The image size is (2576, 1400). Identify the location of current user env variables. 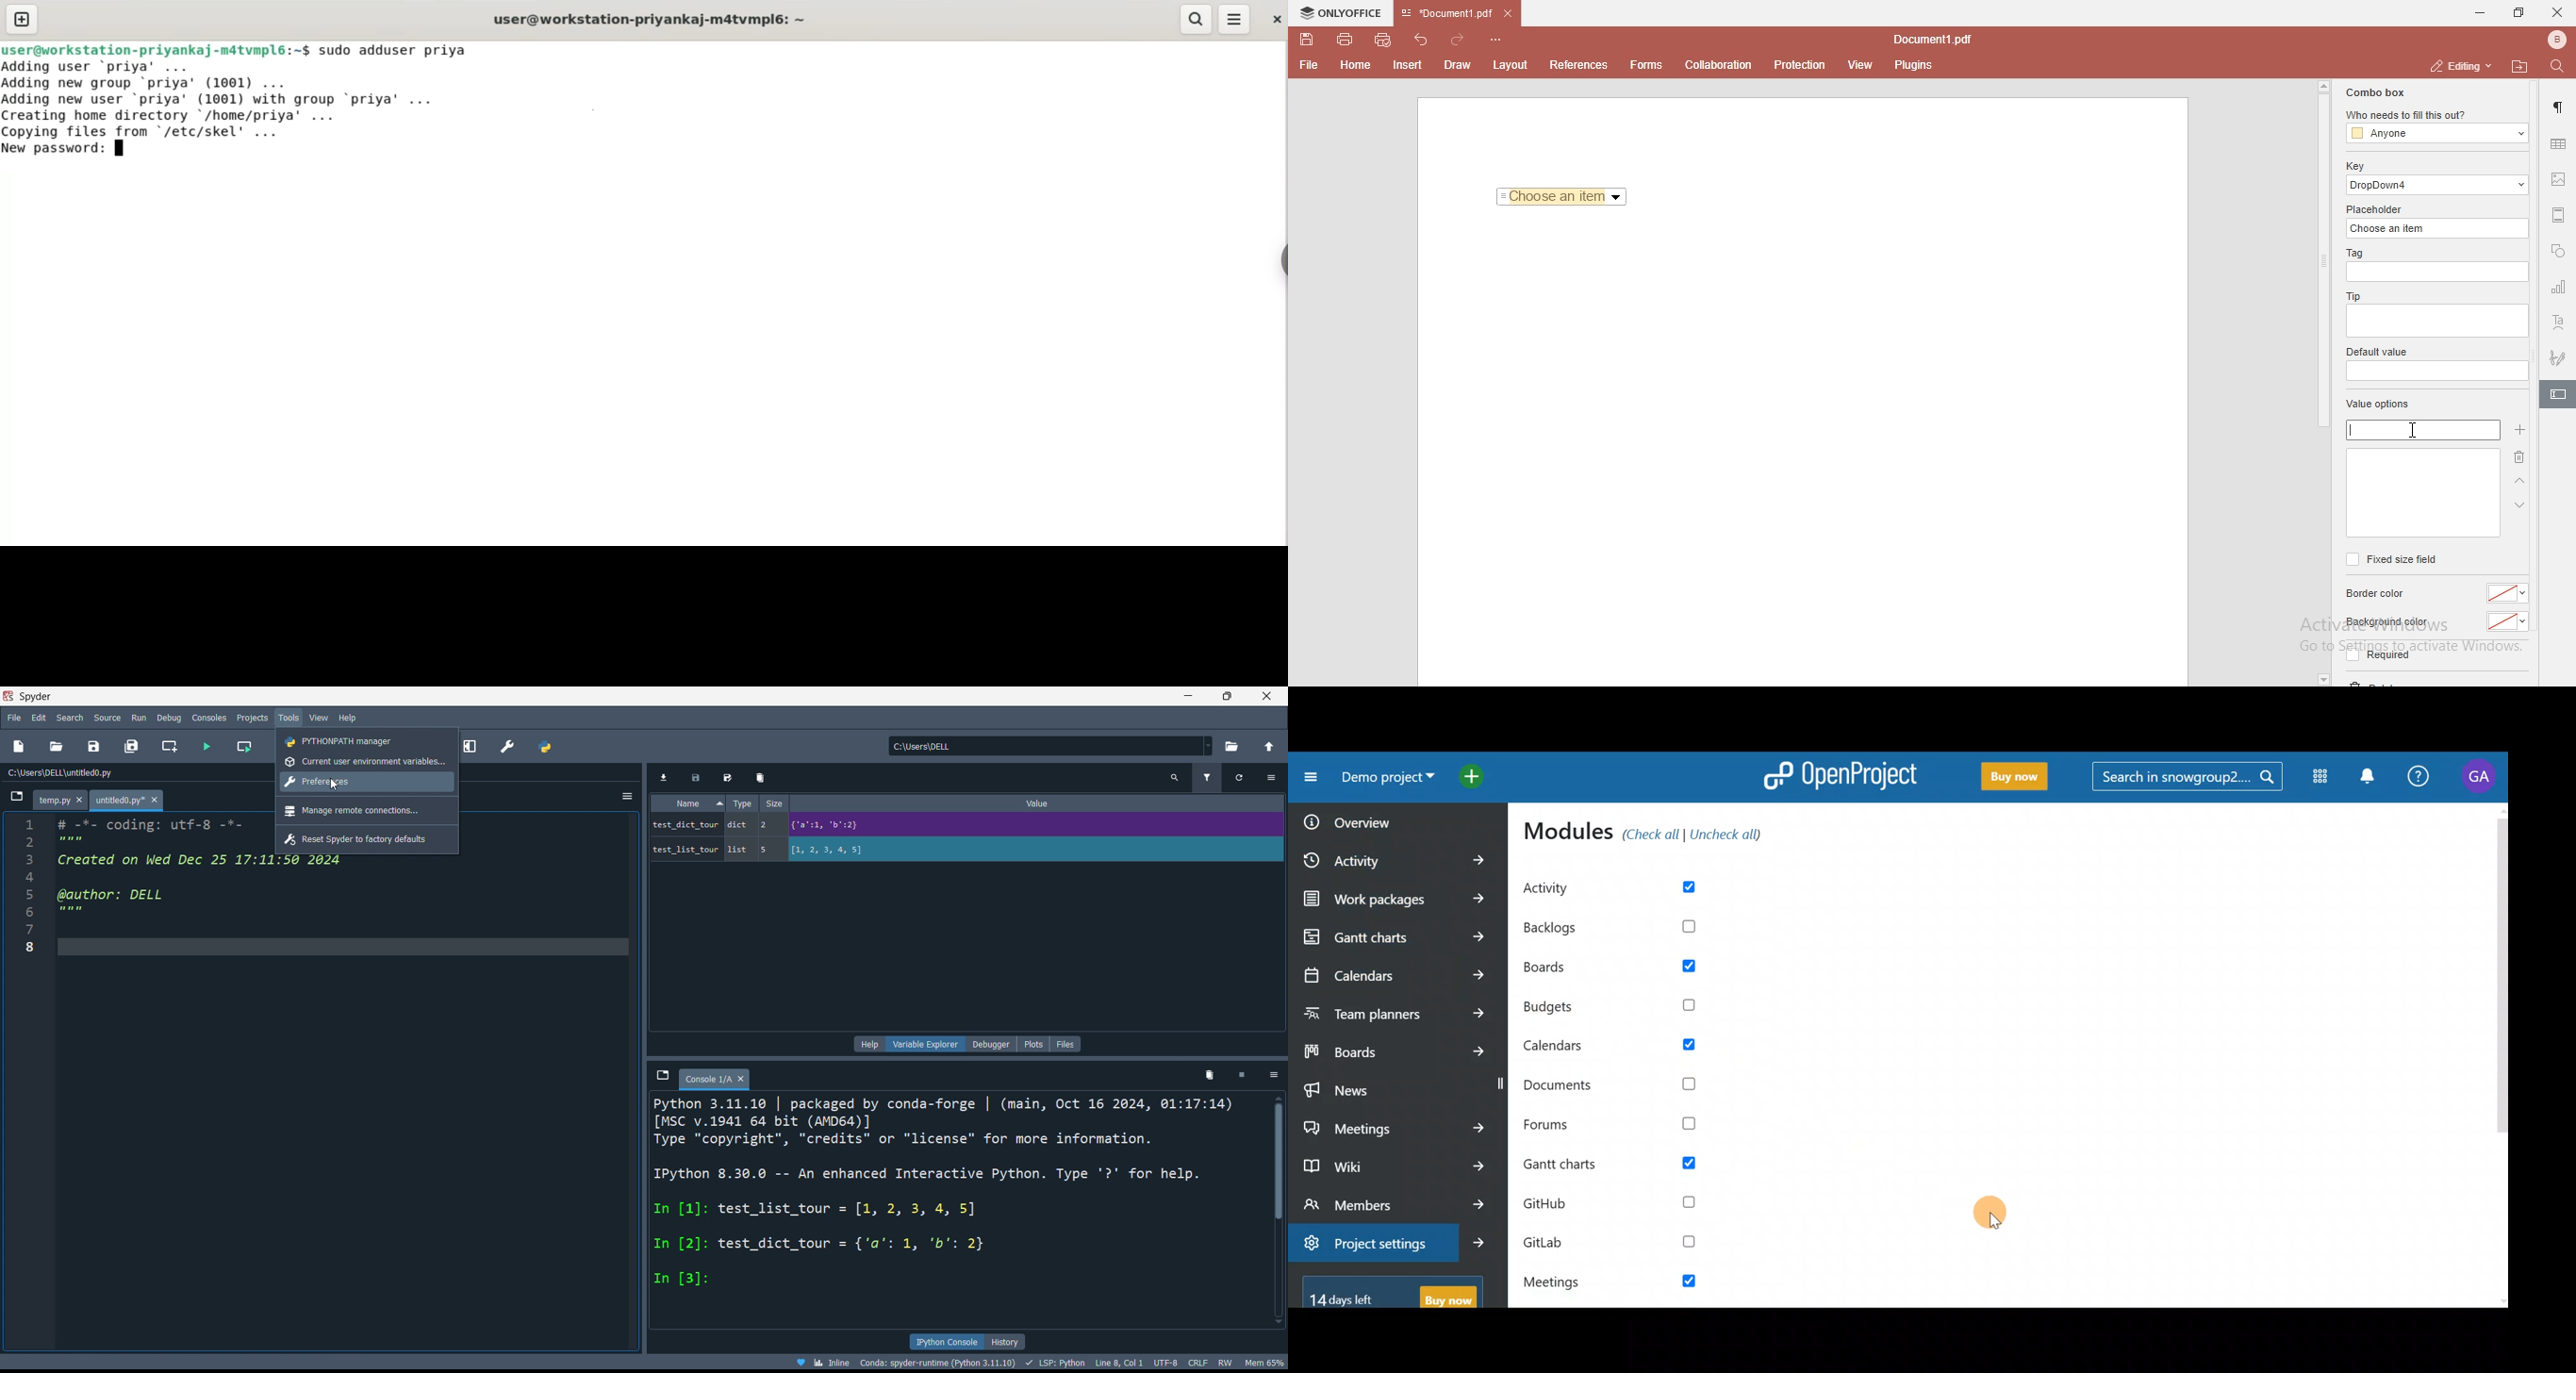
(368, 760).